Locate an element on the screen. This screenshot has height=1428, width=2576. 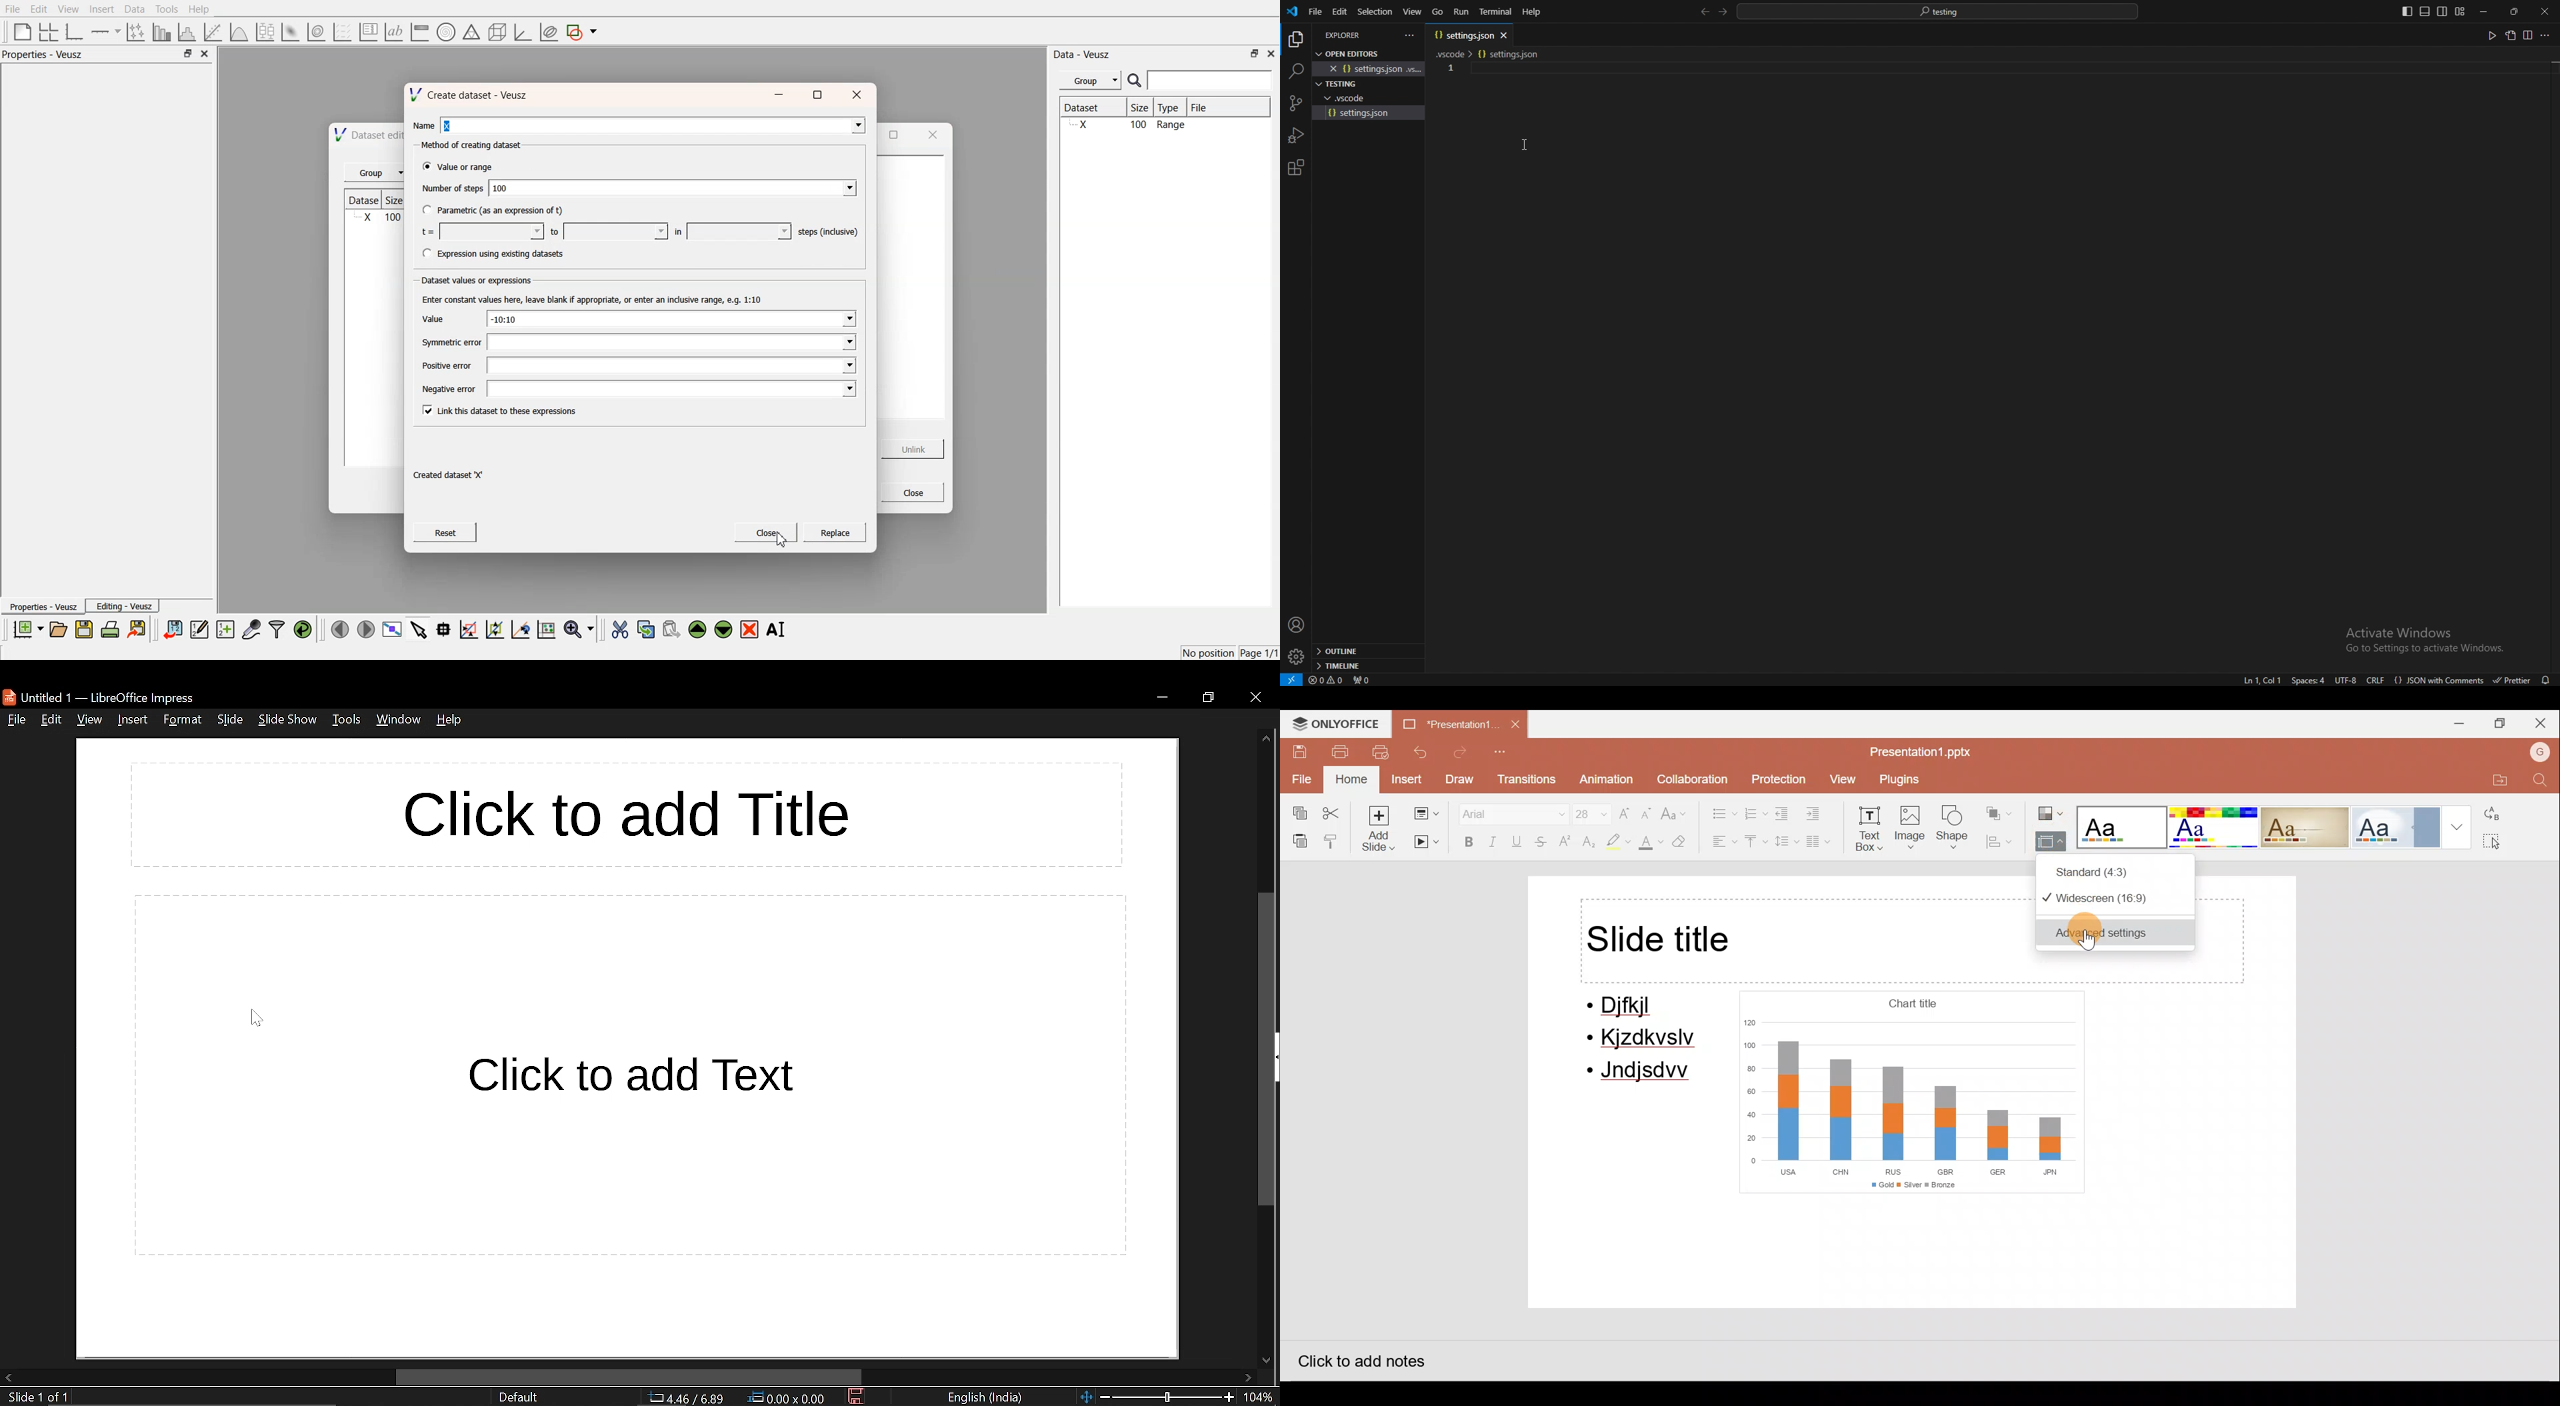
Close is located at coordinates (2543, 722).